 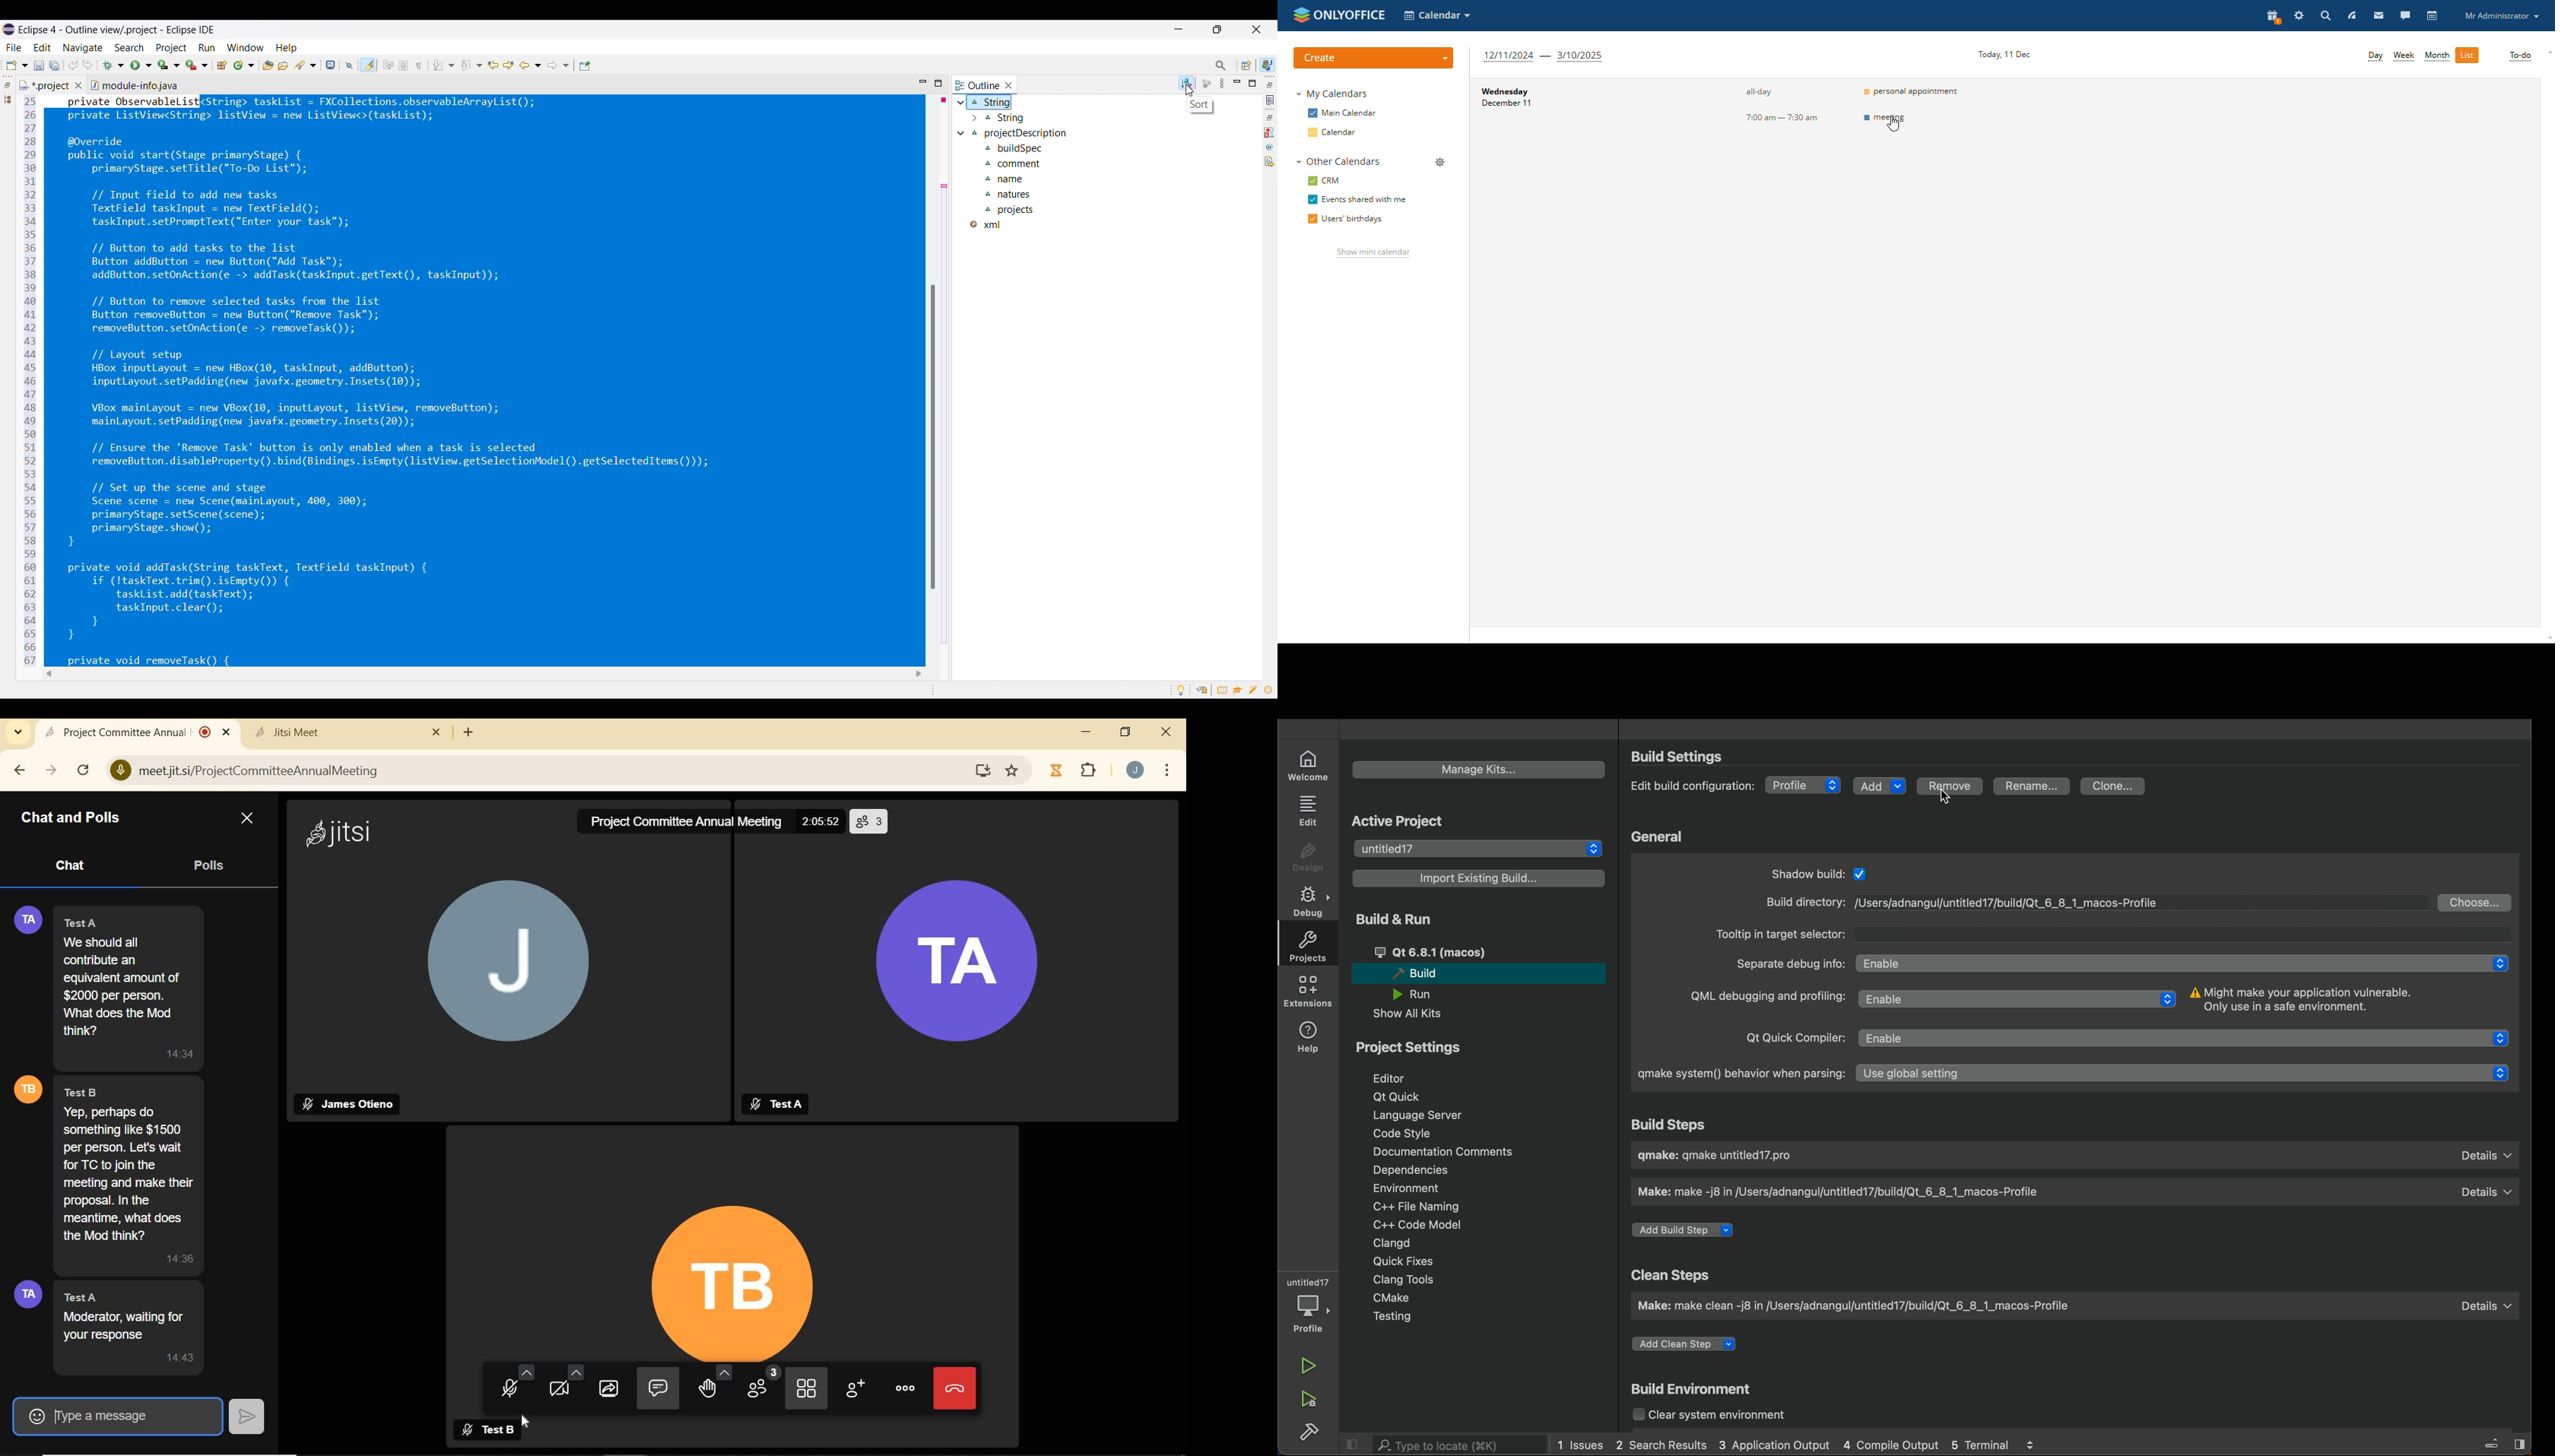 What do you see at coordinates (1784, 1042) in the screenshot?
I see `qt quick compiler` at bounding box center [1784, 1042].